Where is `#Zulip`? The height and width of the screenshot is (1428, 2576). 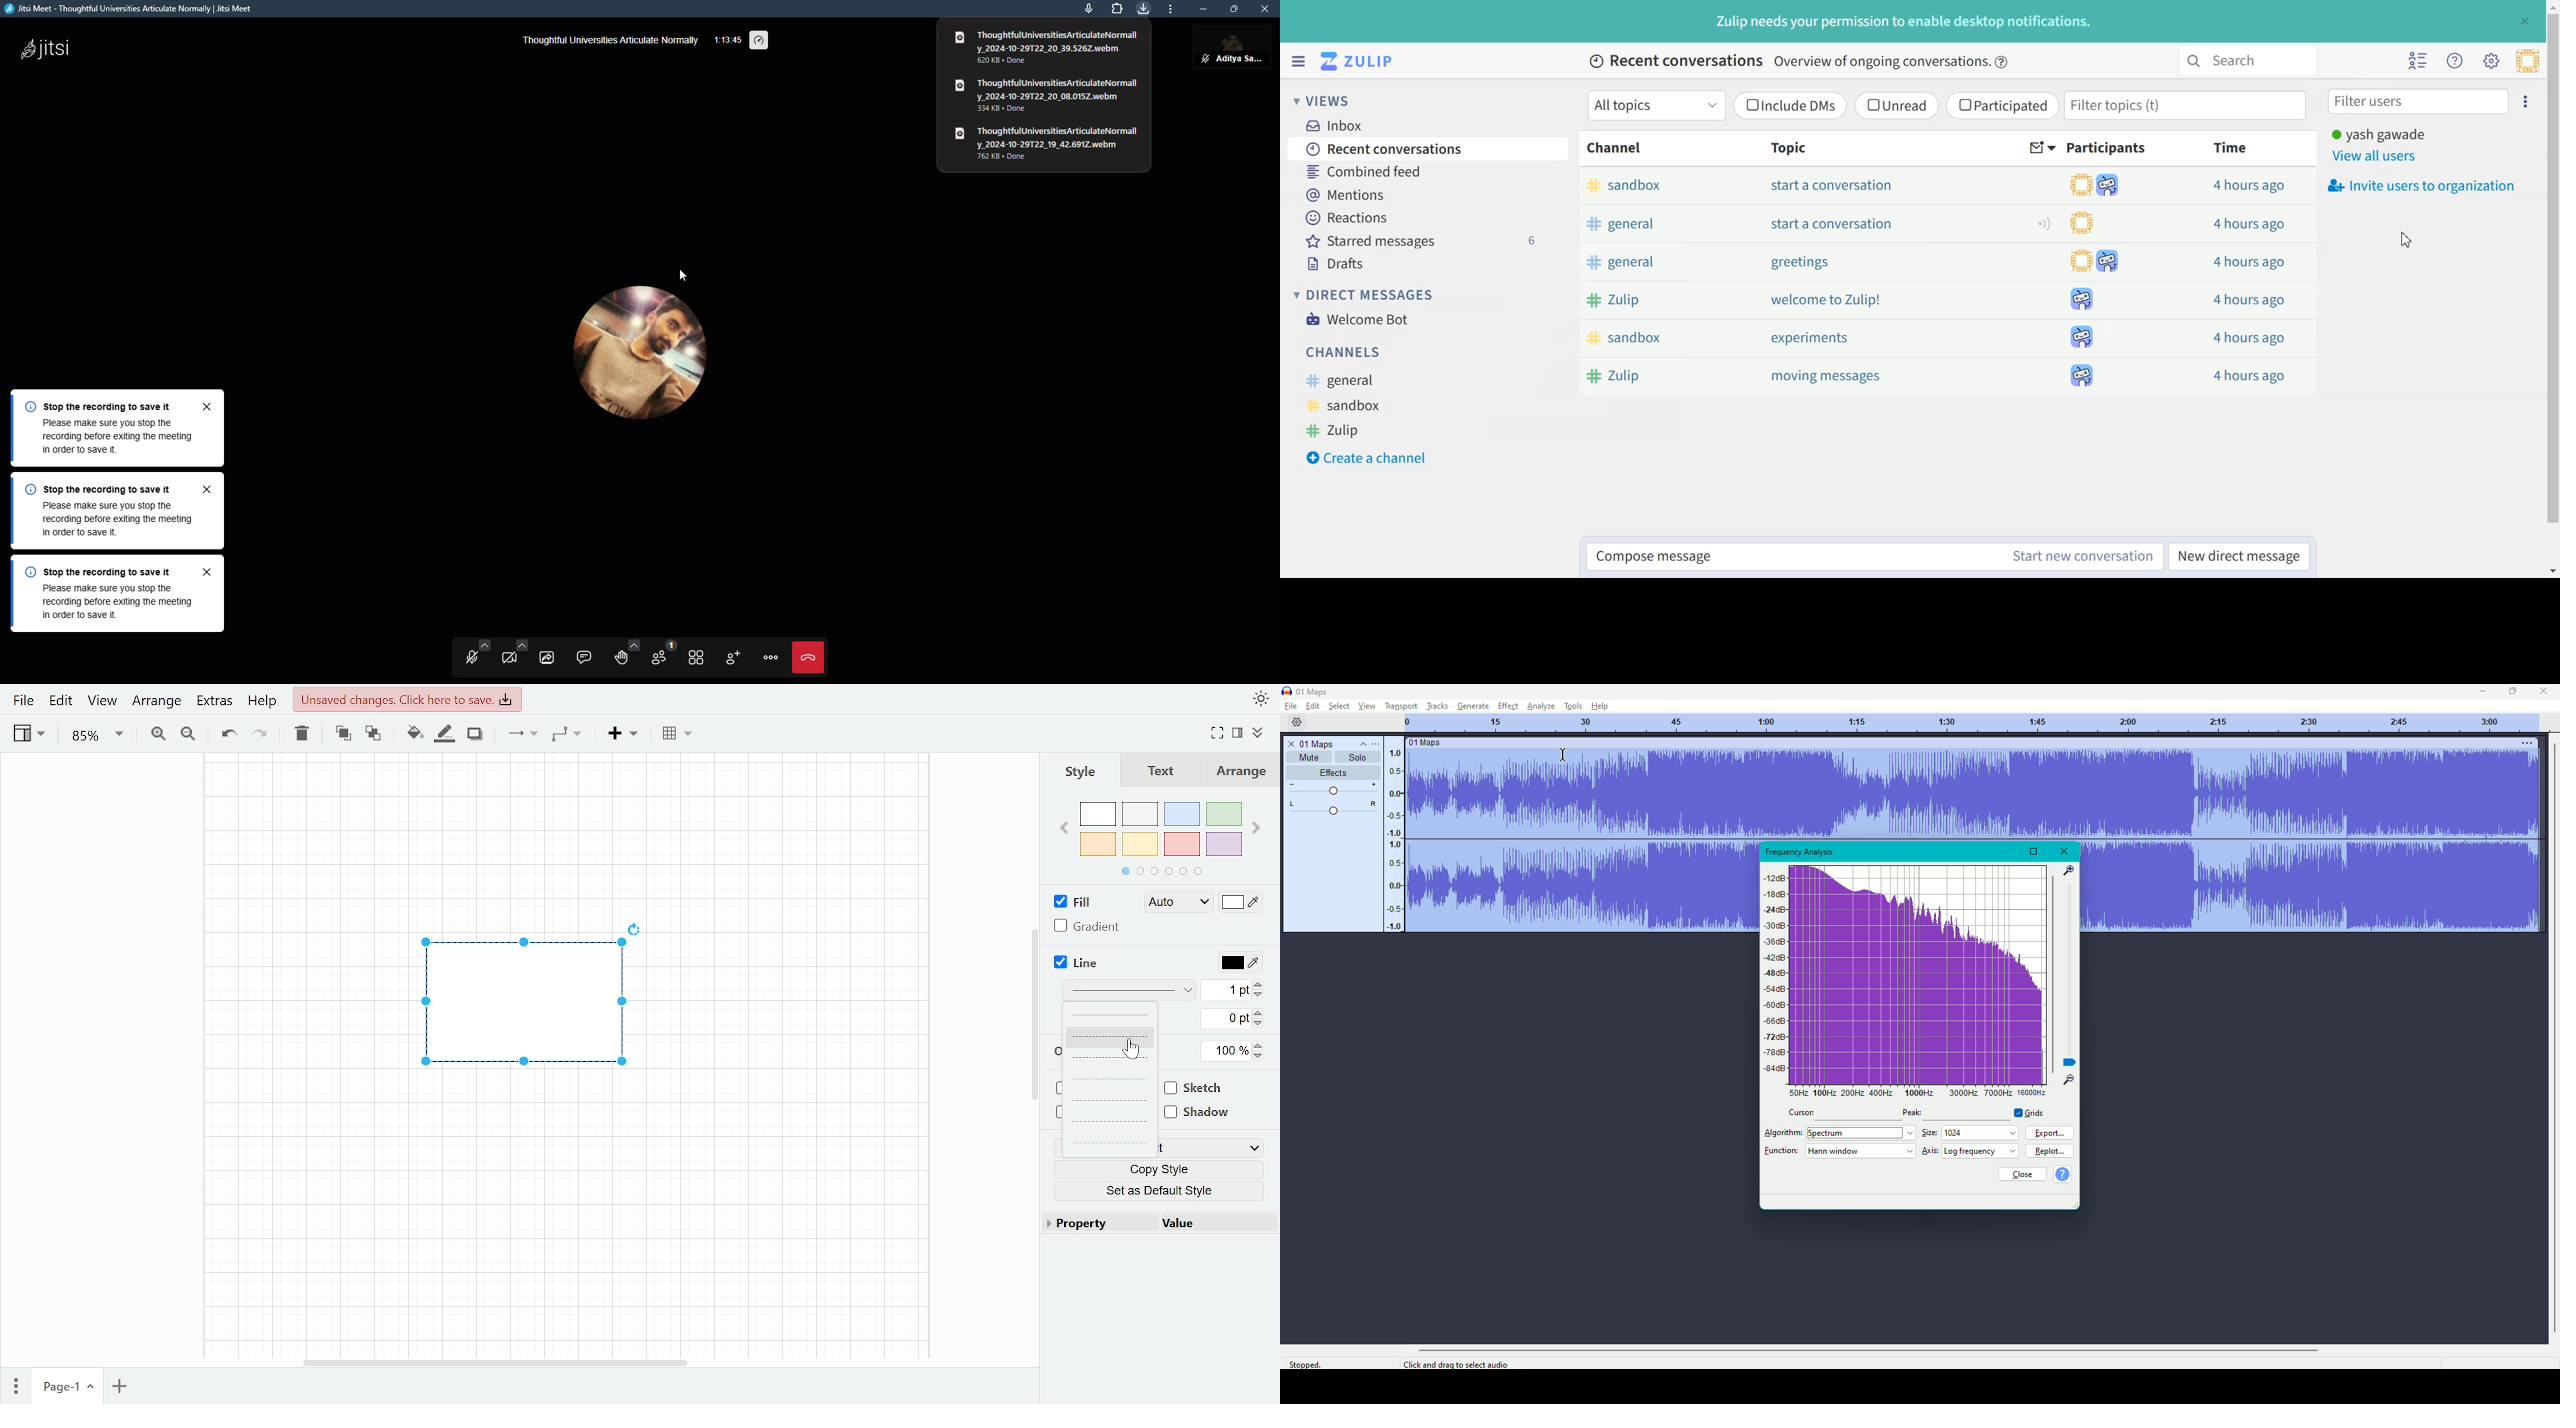
#Zulip is located at coordinates (1668, 299).